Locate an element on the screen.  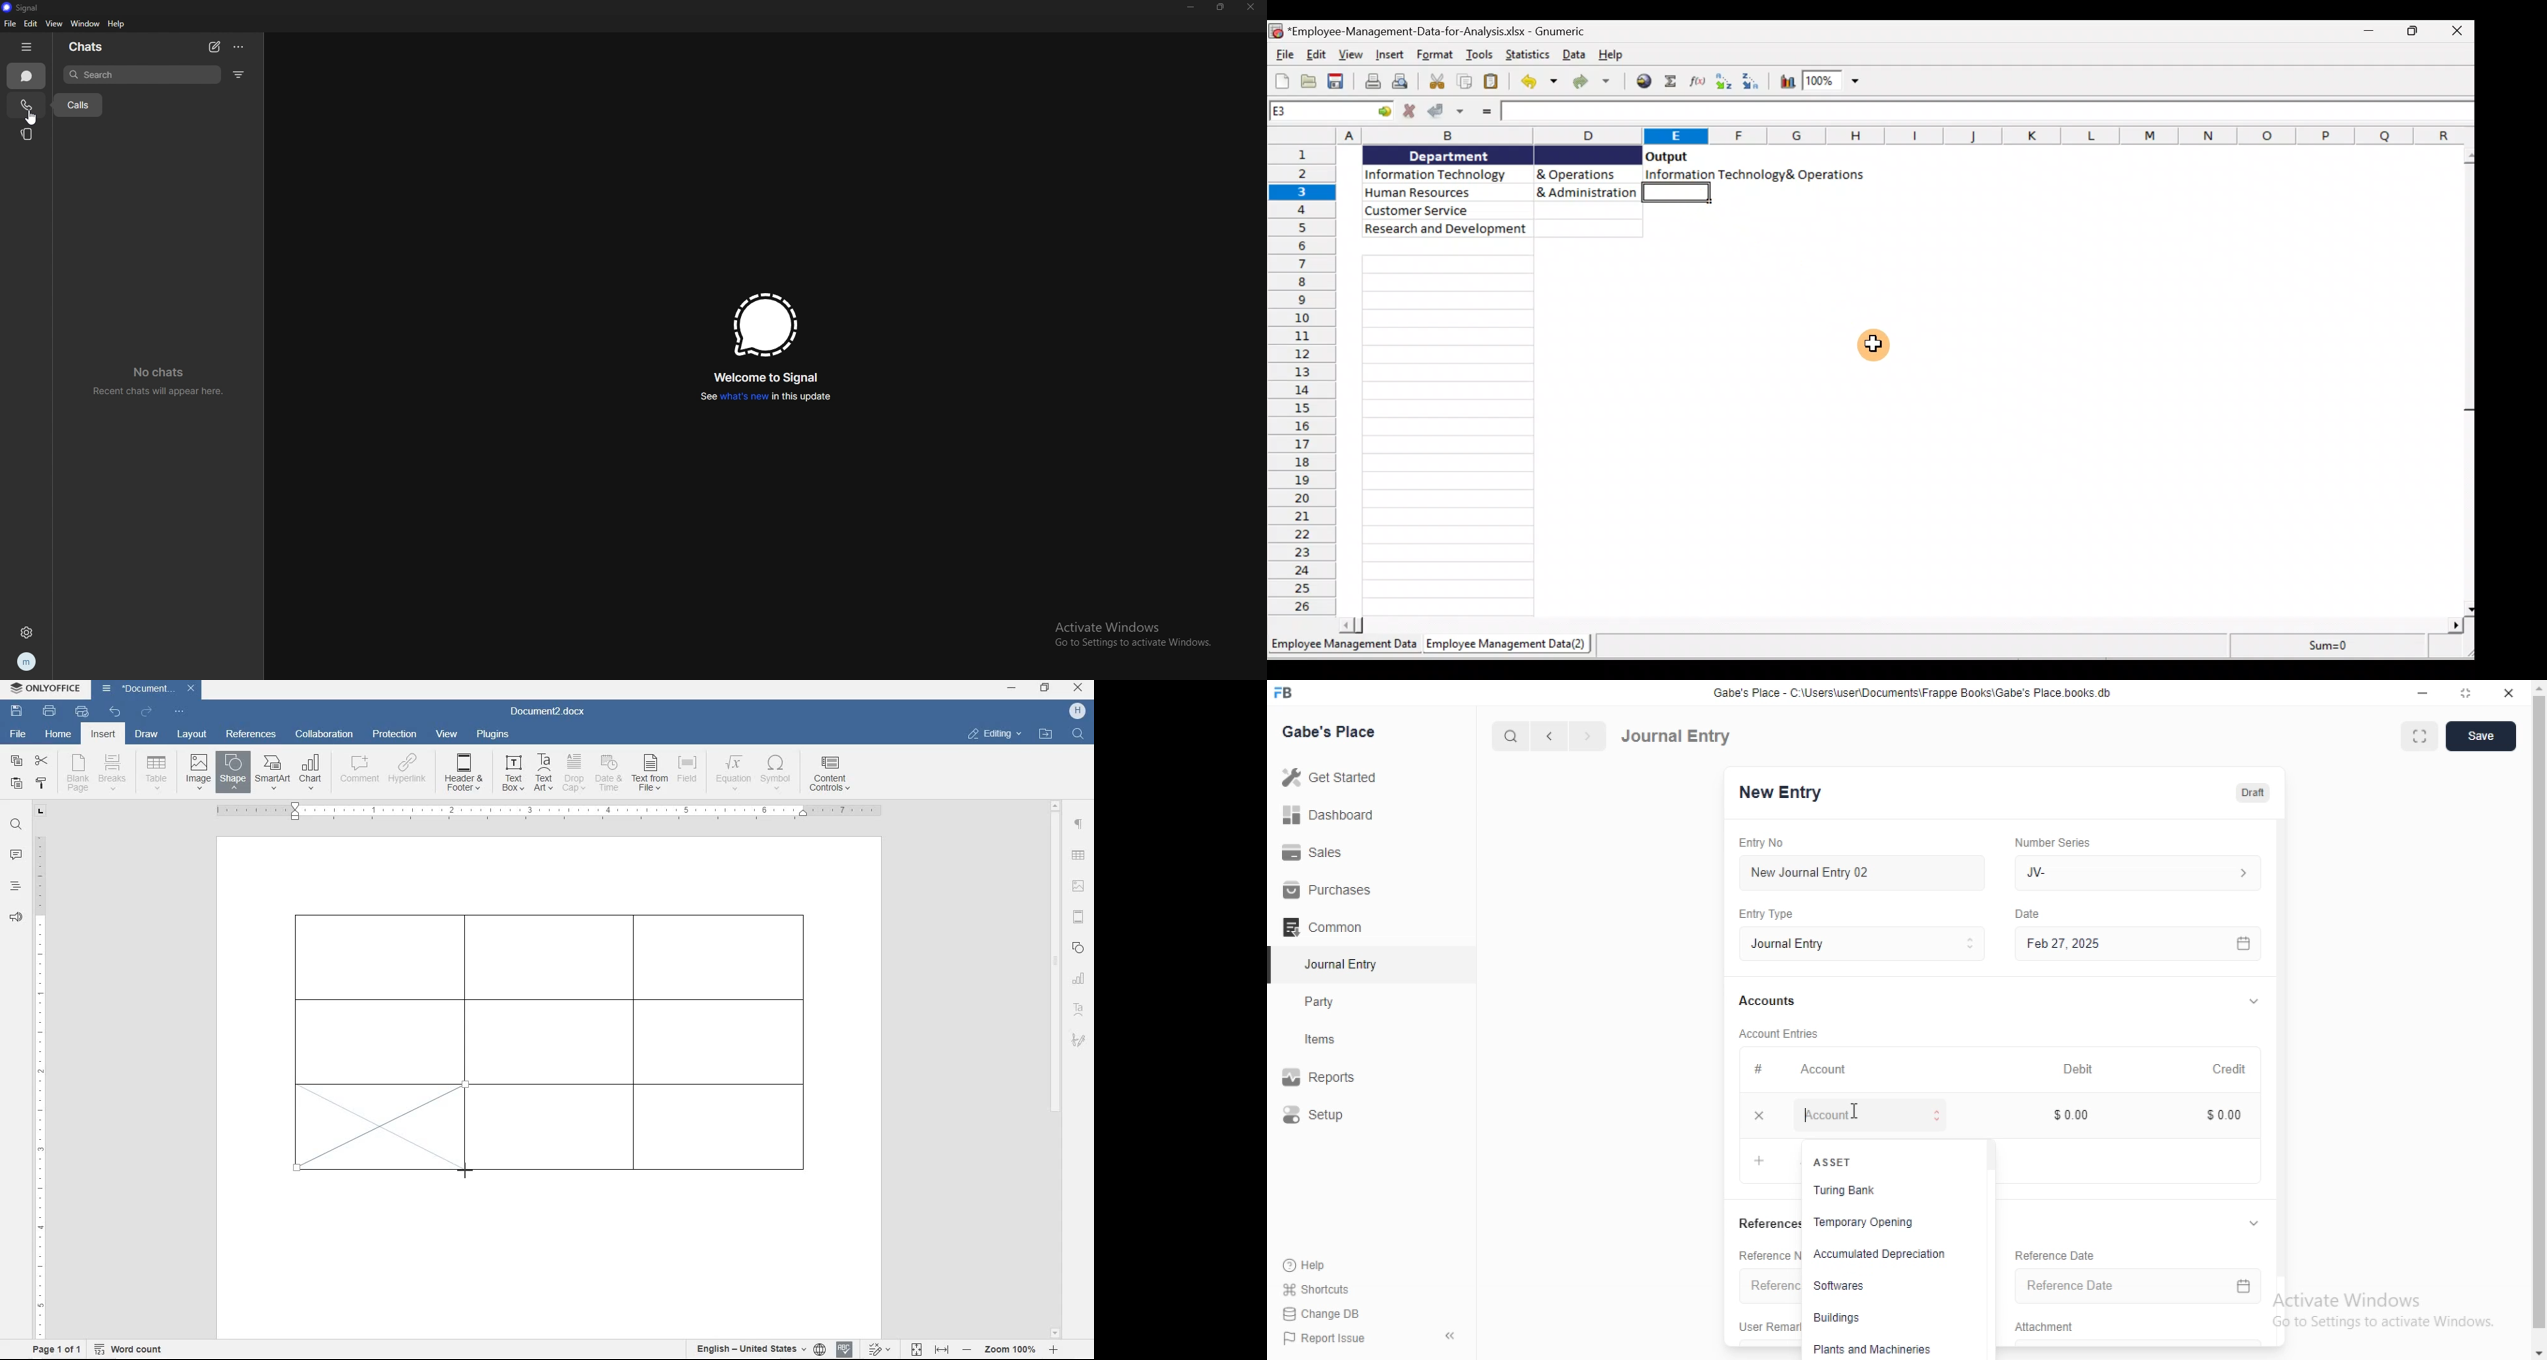
Sort Ascending is located at coordinates (1723, 82).